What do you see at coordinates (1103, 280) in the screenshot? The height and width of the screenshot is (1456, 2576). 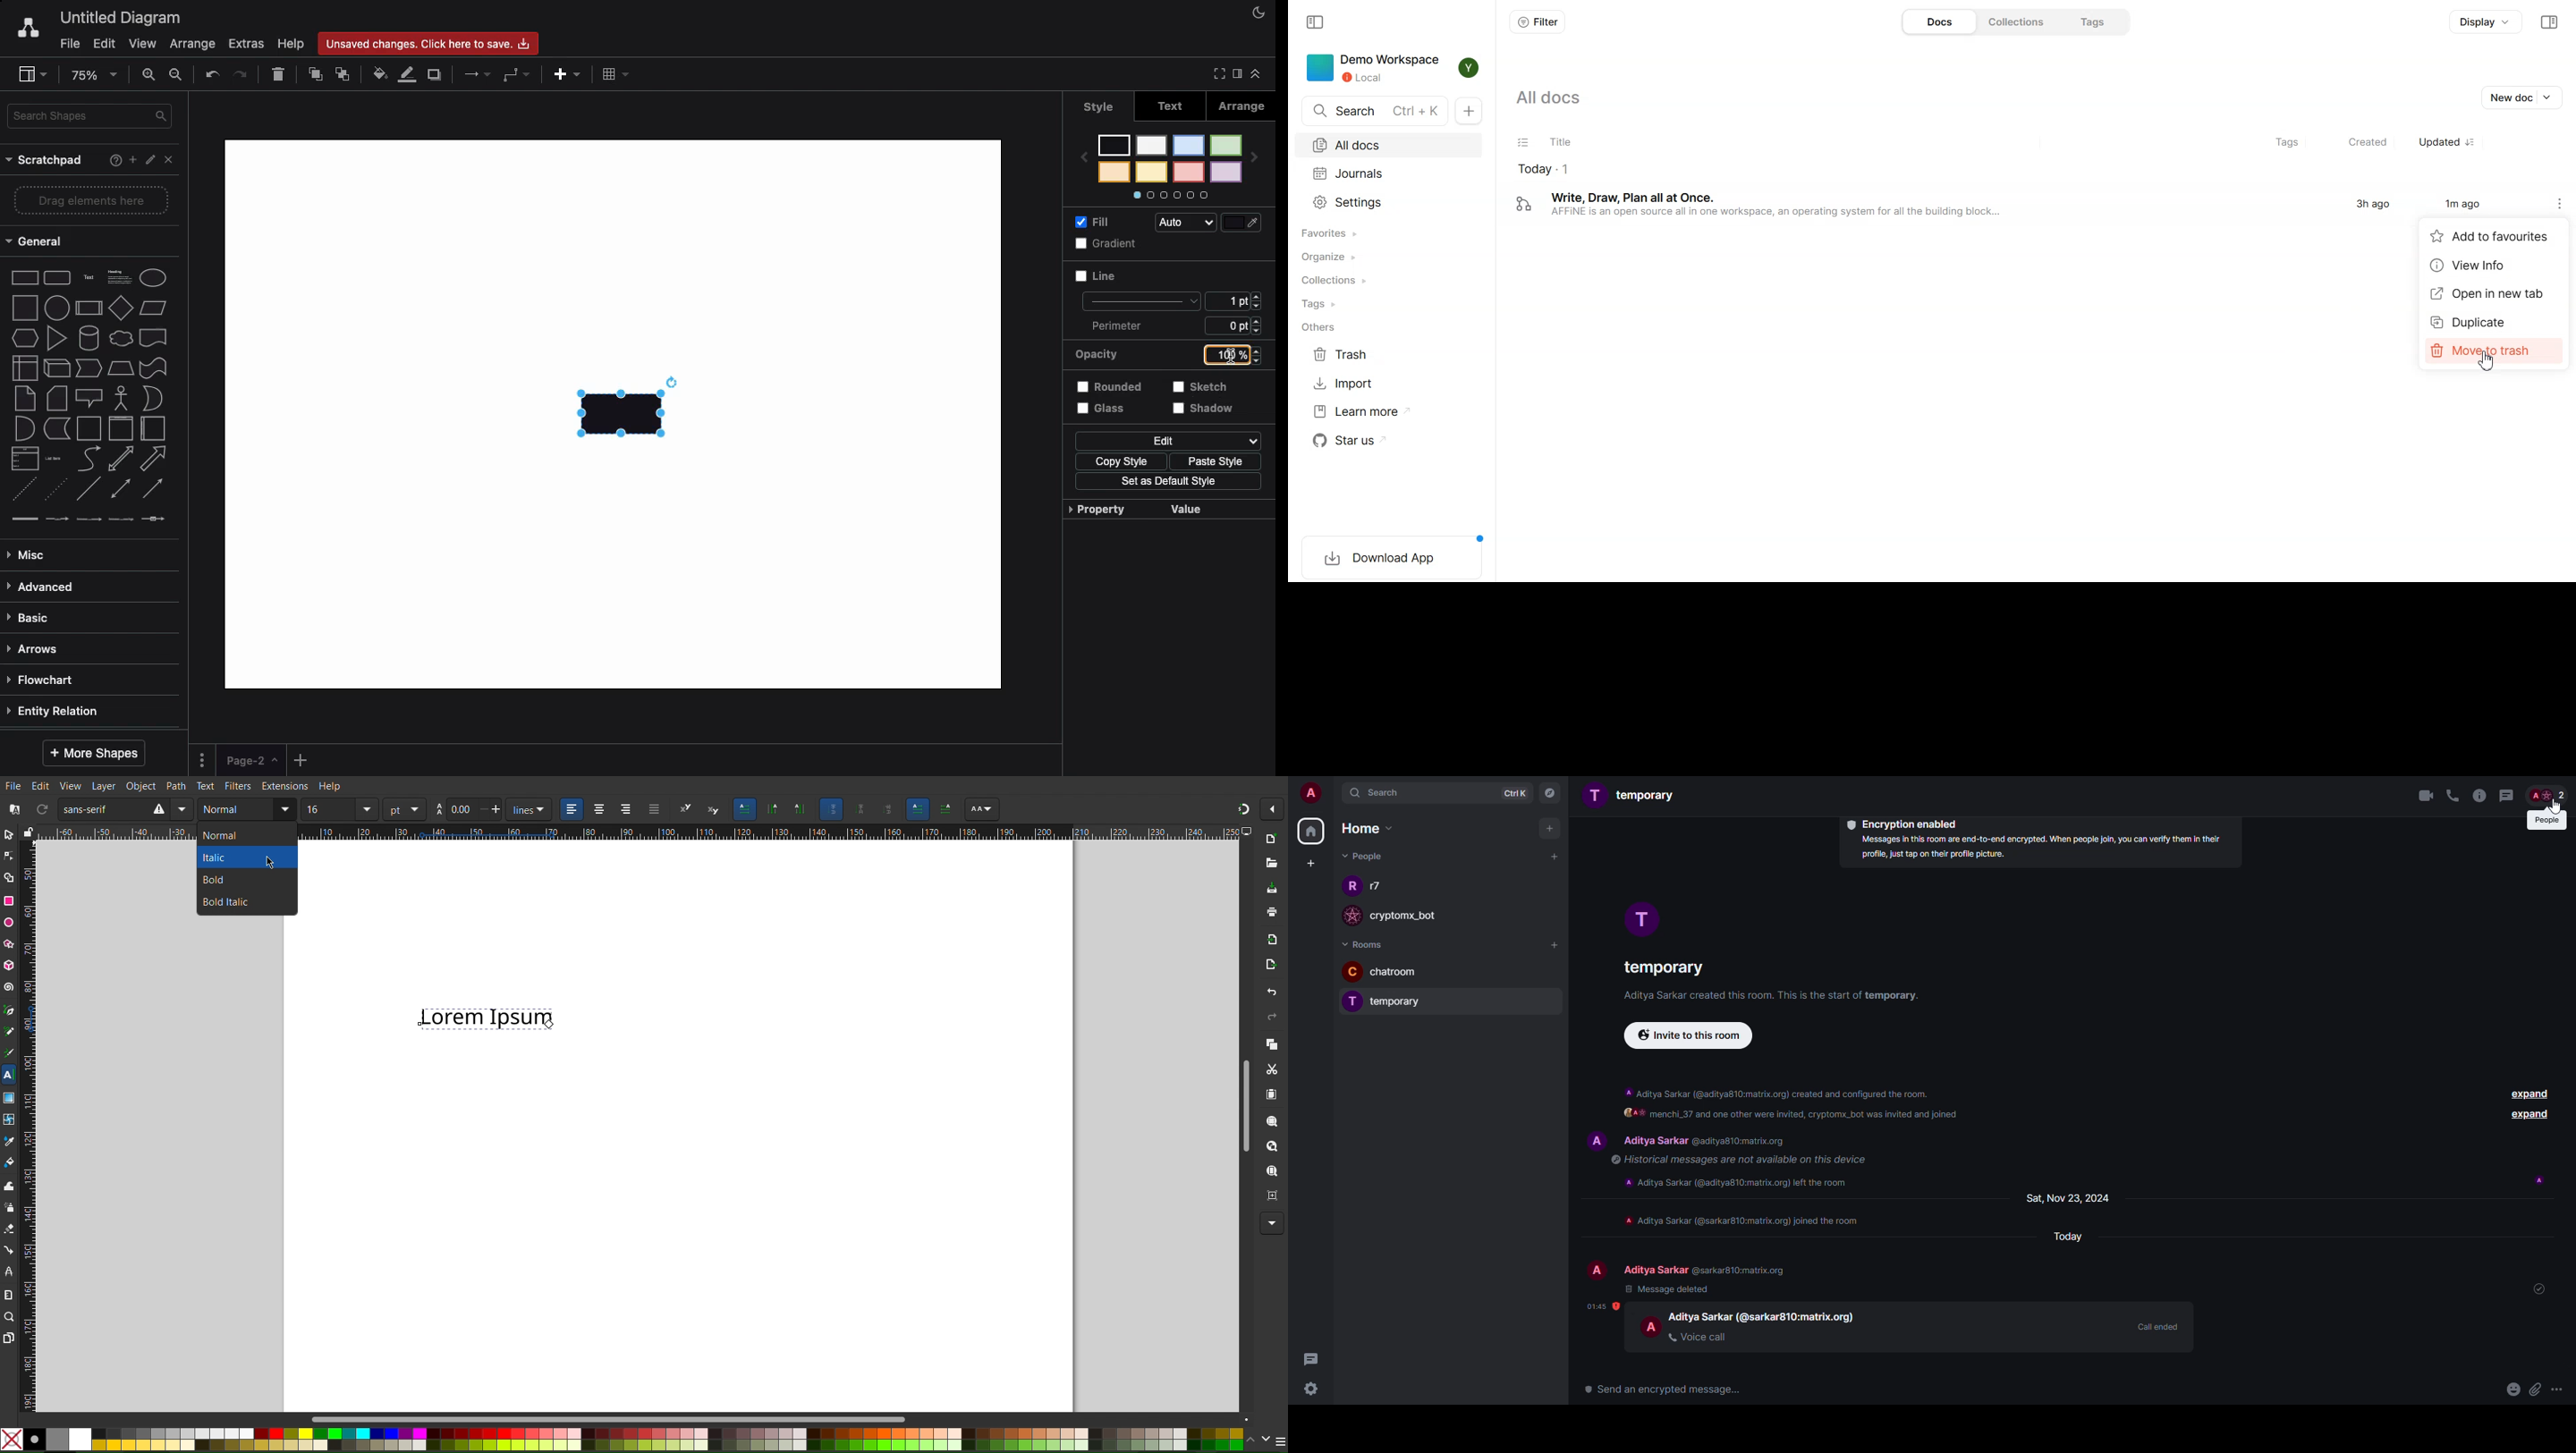 I see `Line` at bounding box center [1103, 280].